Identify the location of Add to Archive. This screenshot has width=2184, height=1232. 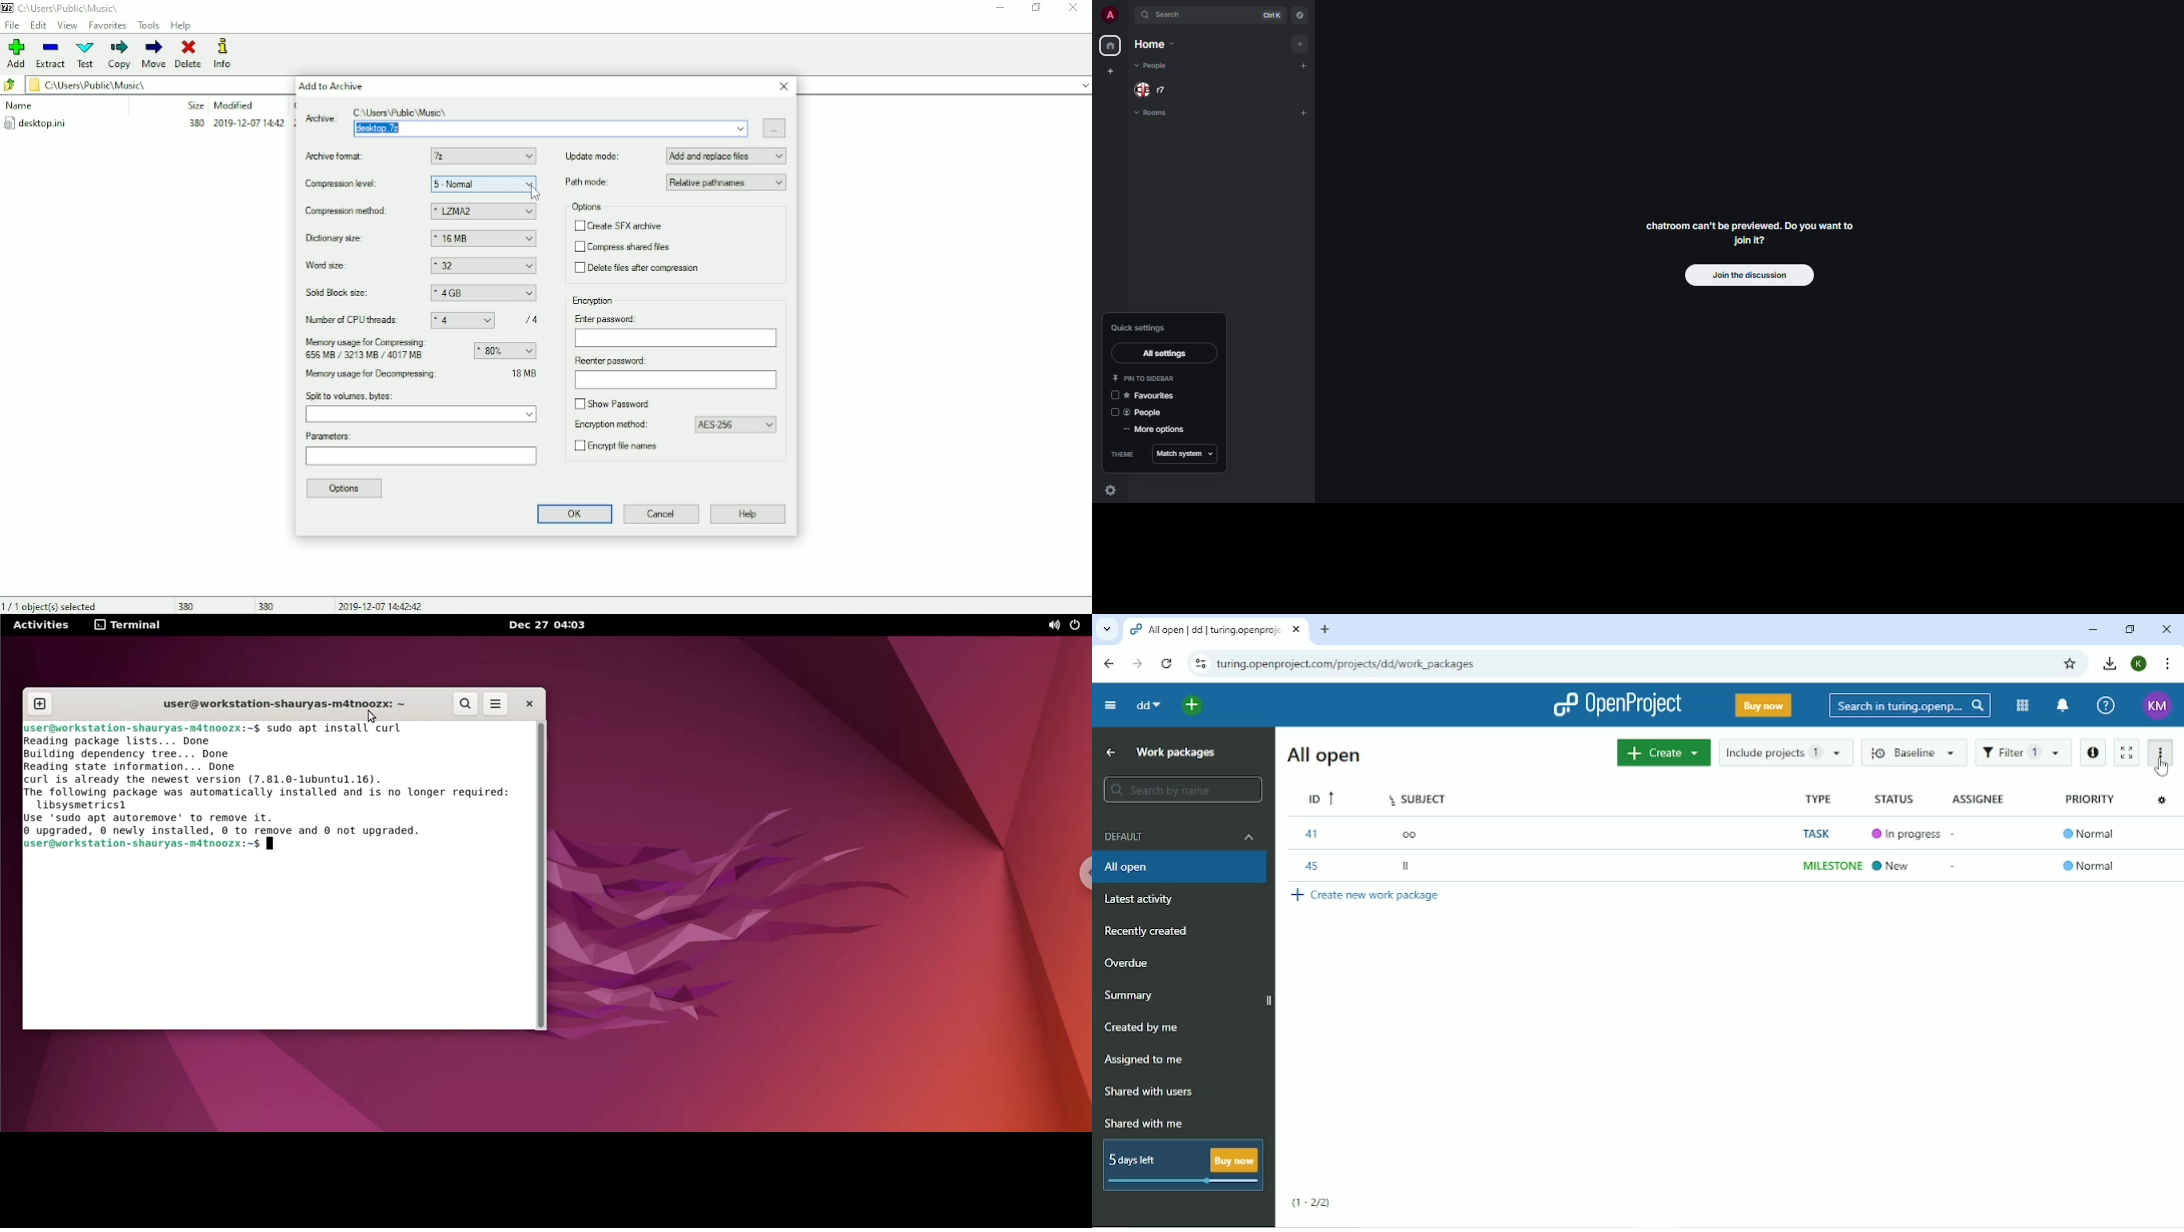
(335, 86).